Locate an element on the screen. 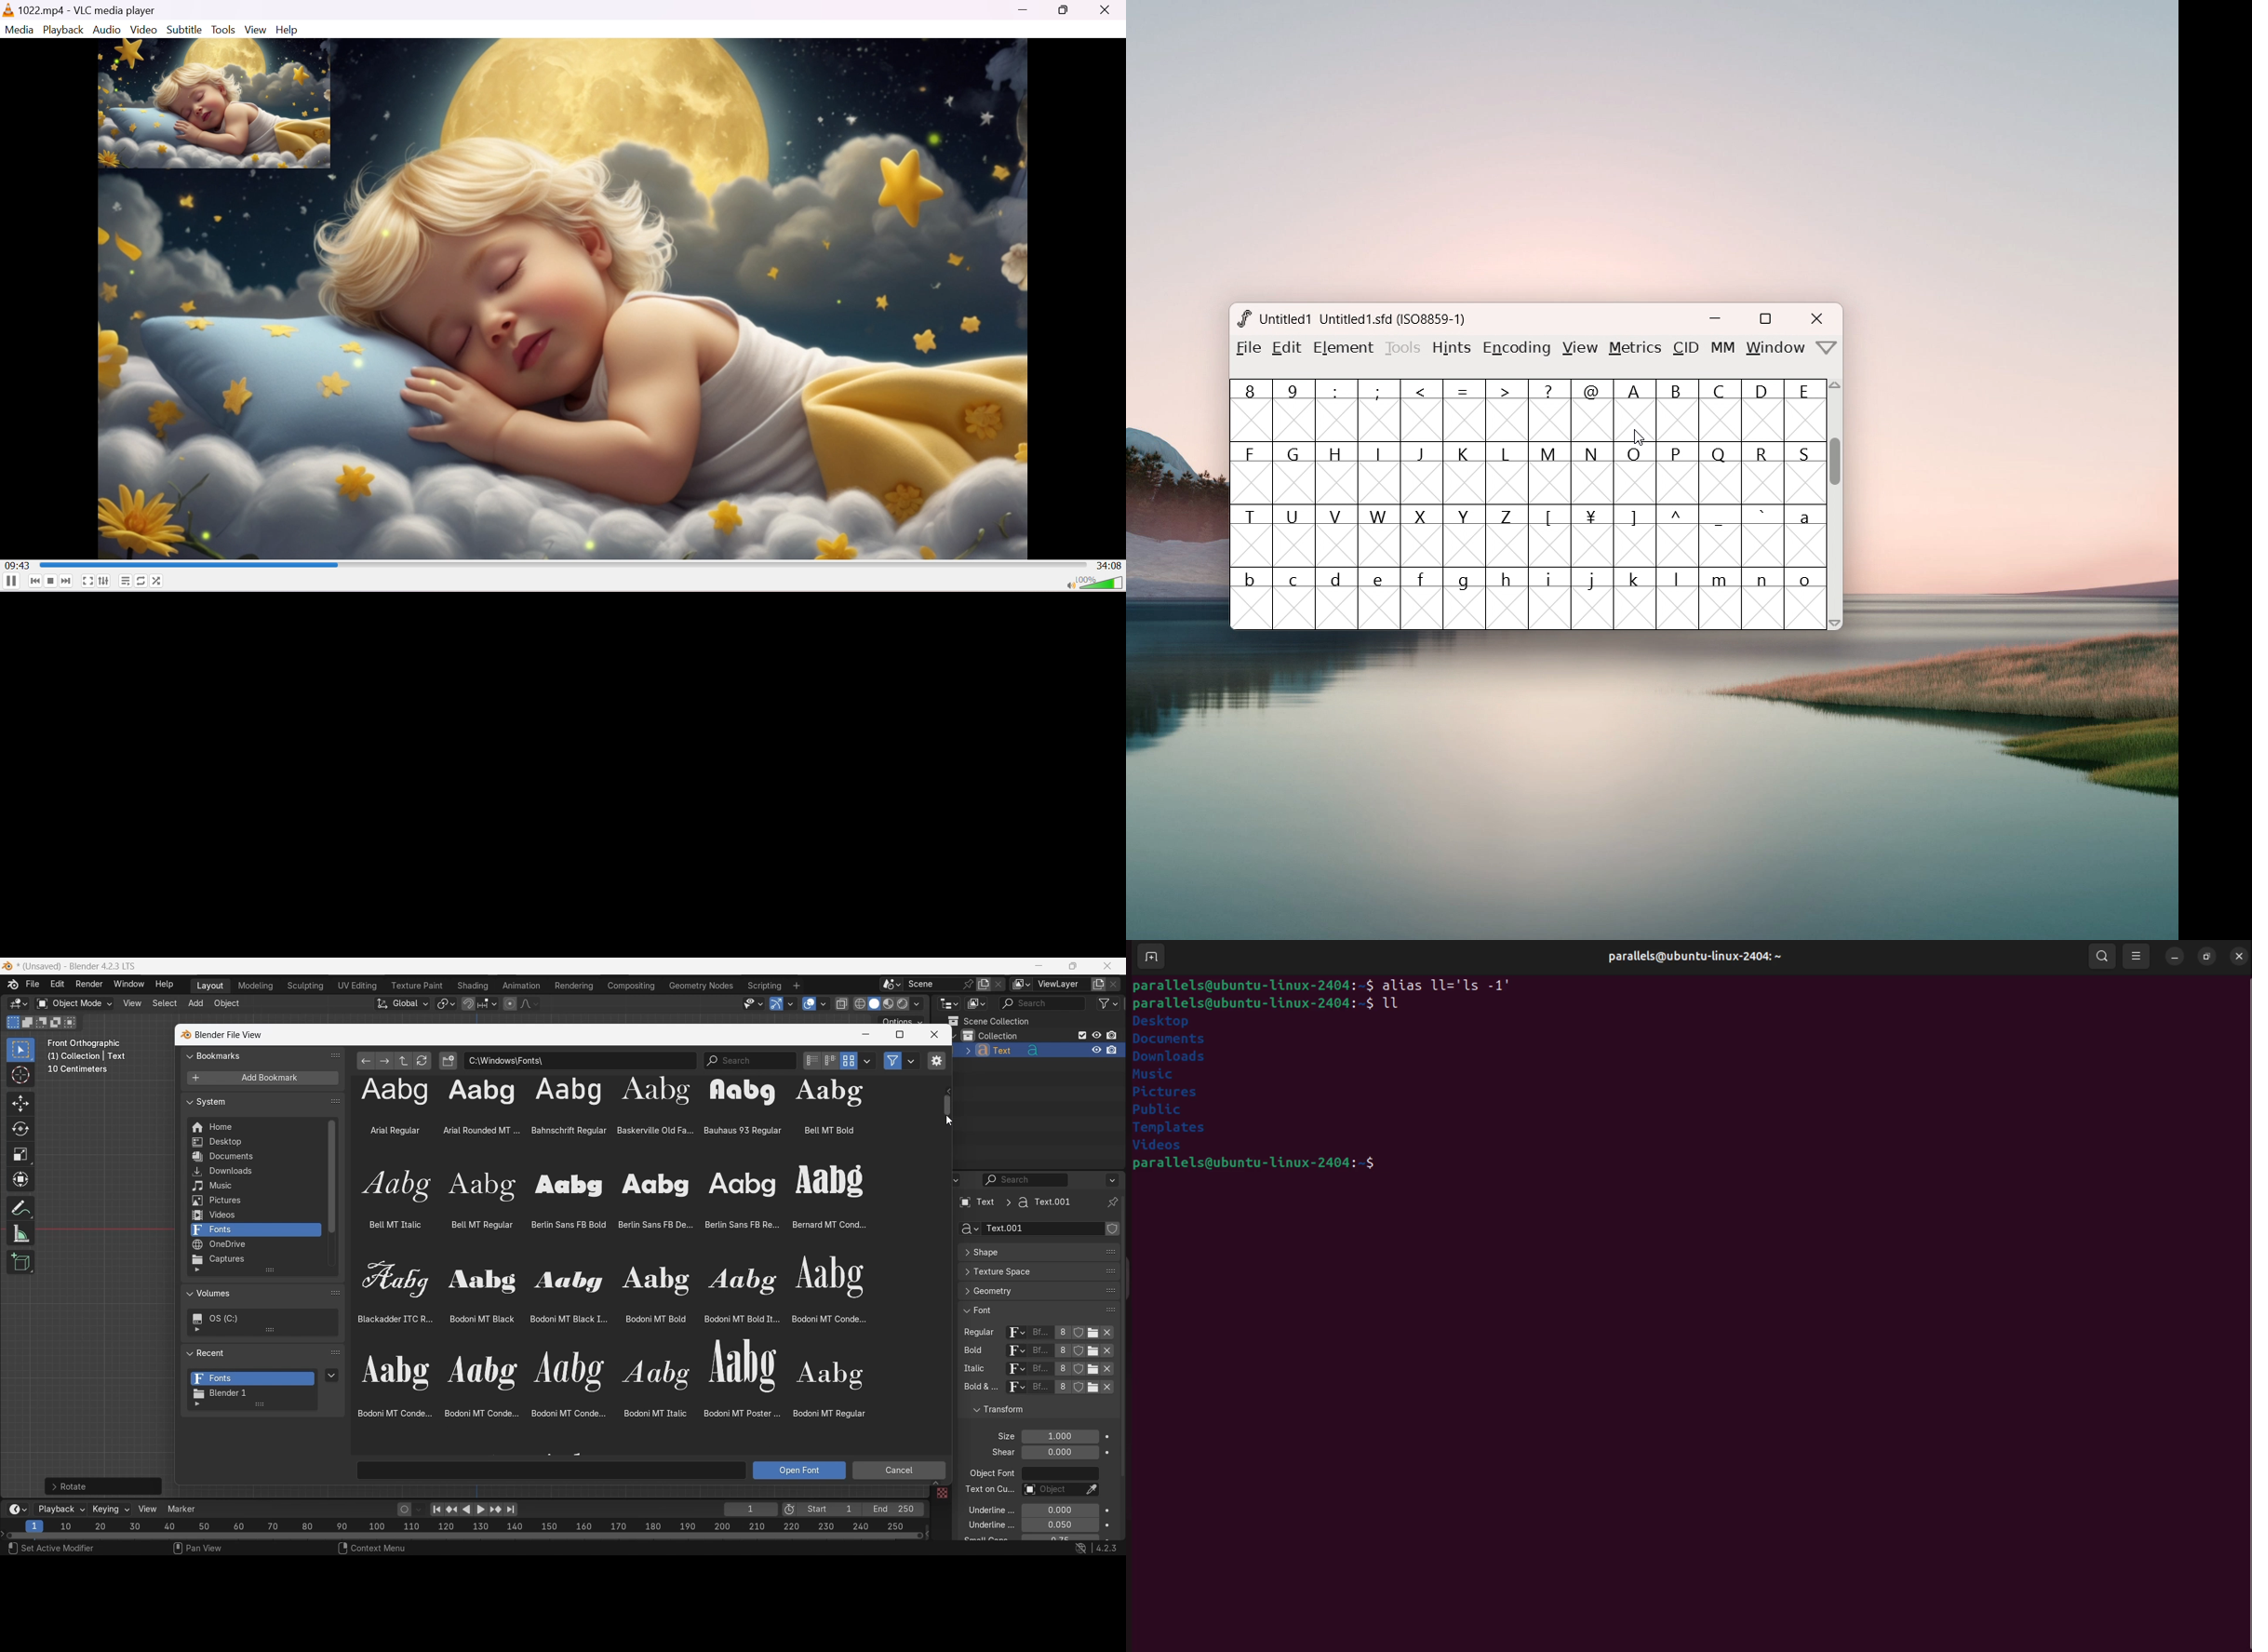 Image resolution: width=2268 pixels, height=1652 pixels. @ is located at coordinates (1592, 411).